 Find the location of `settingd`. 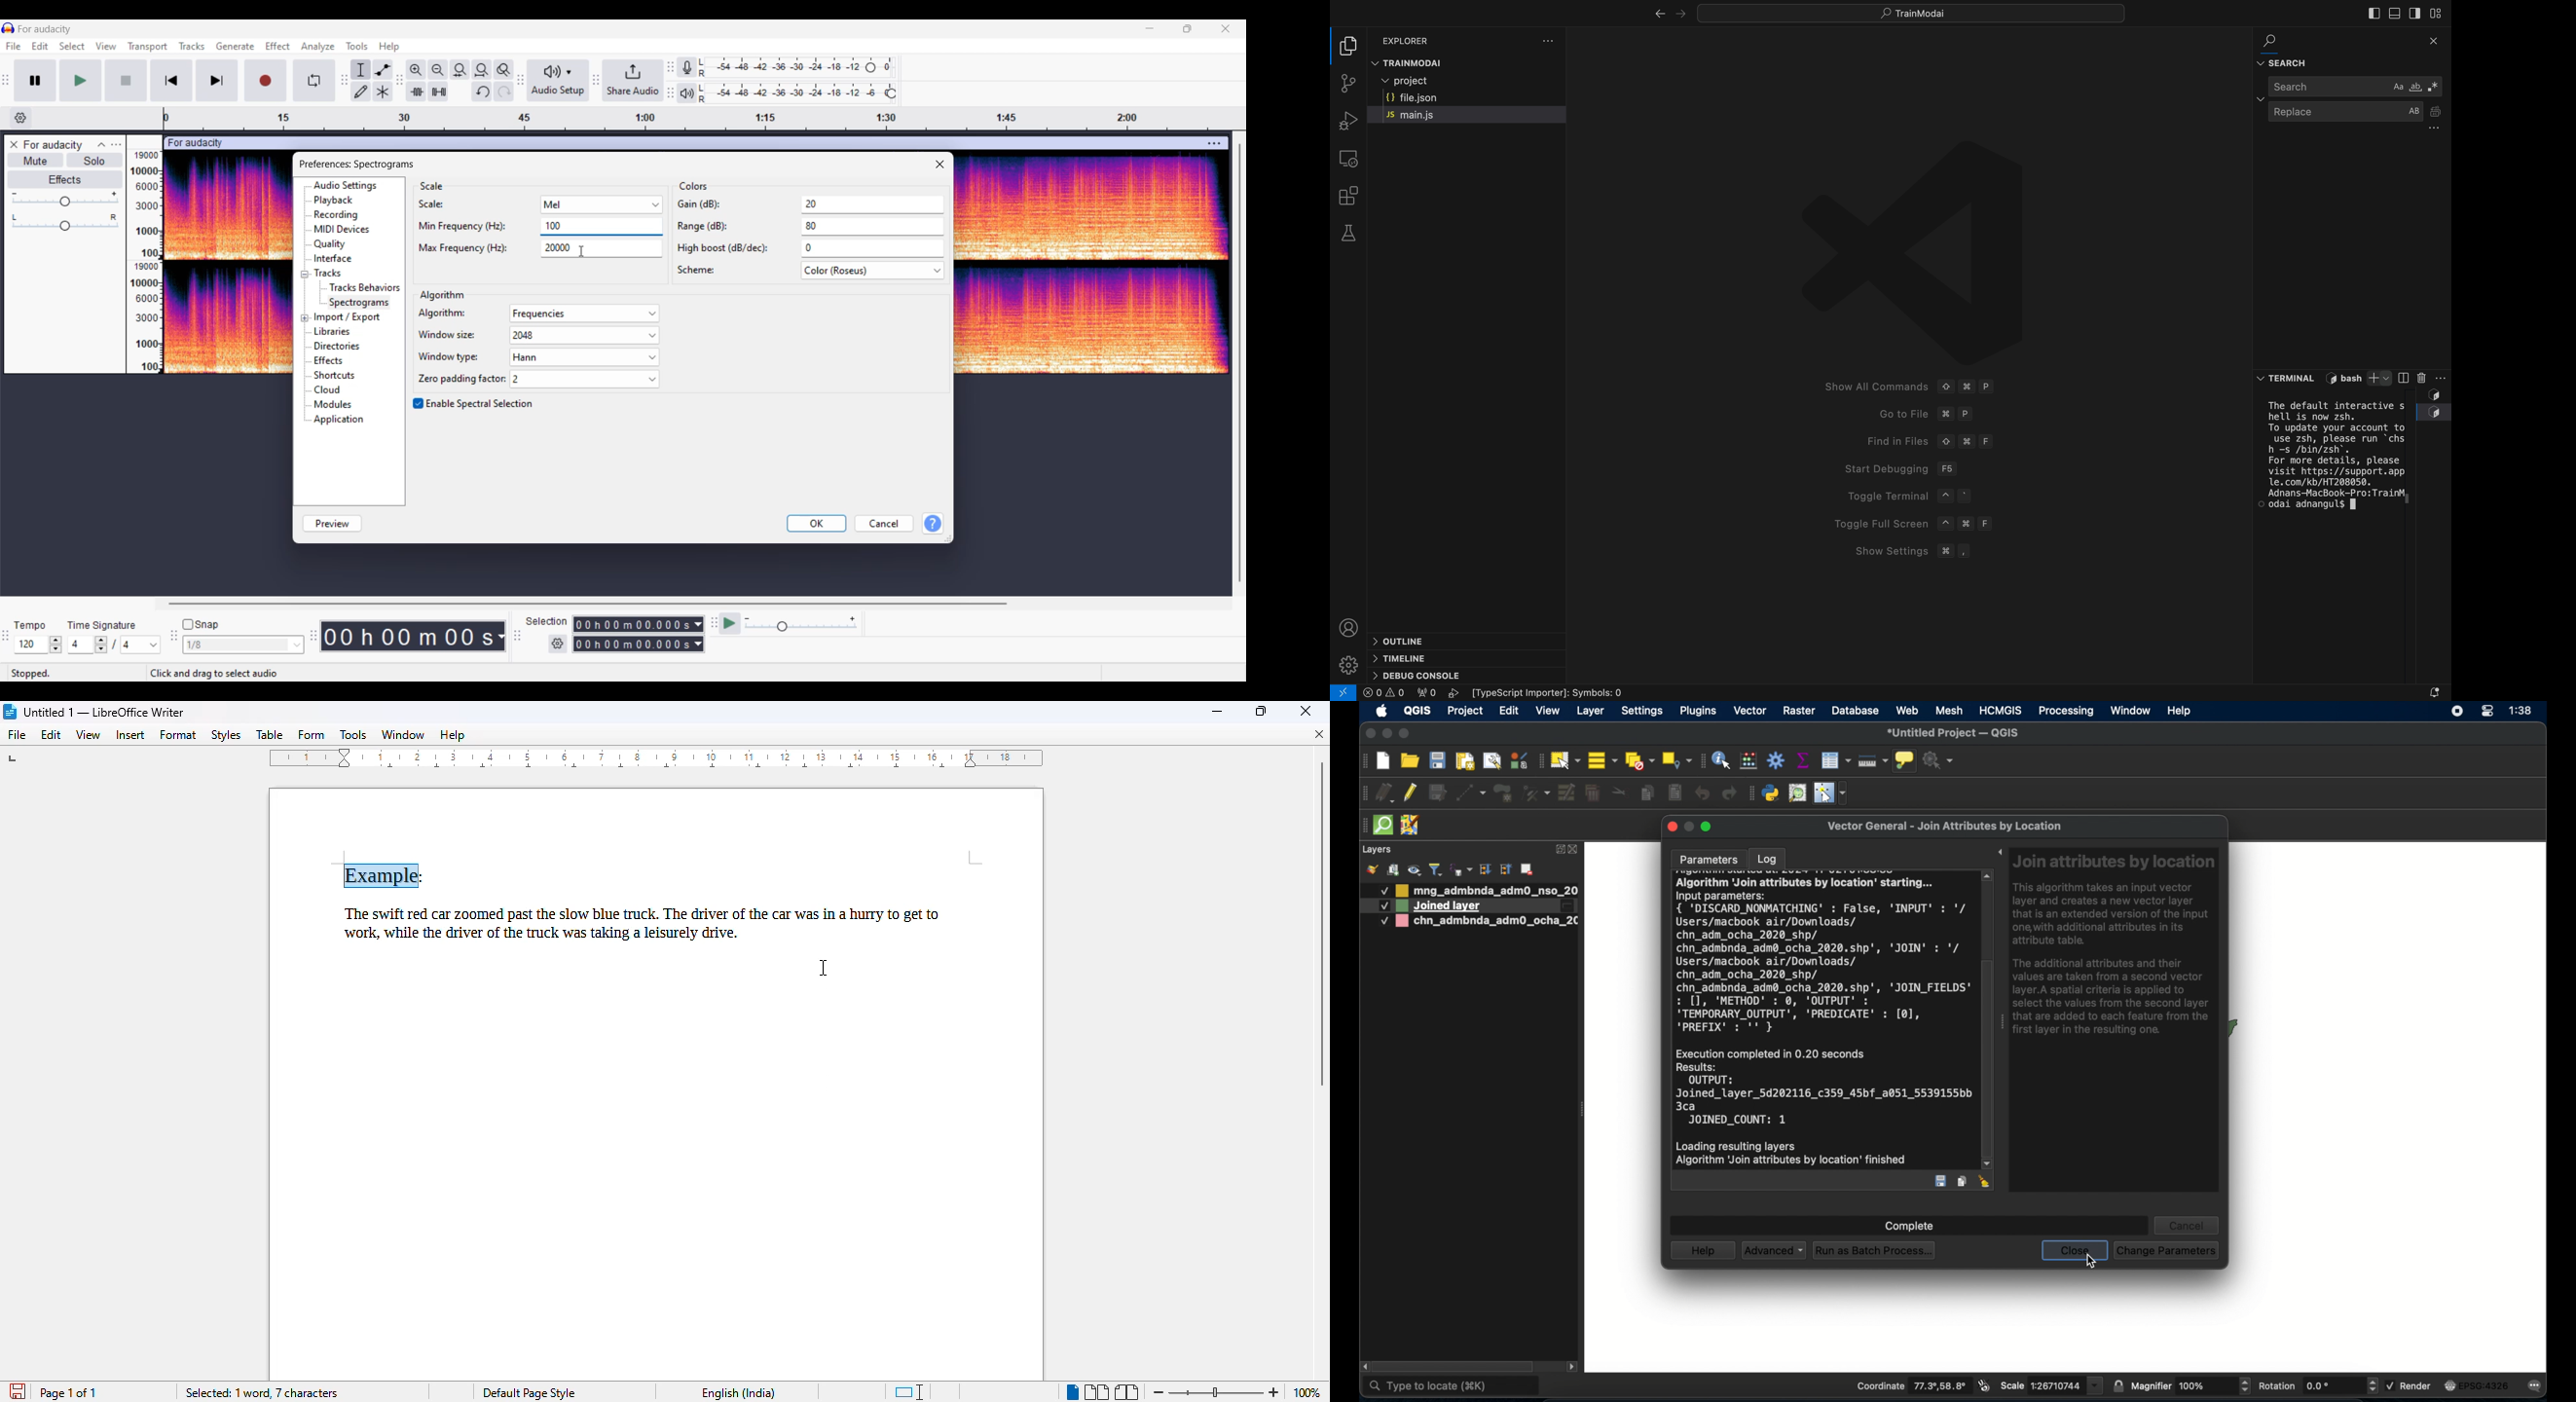

settingd is located at coordinates (1549, 41).